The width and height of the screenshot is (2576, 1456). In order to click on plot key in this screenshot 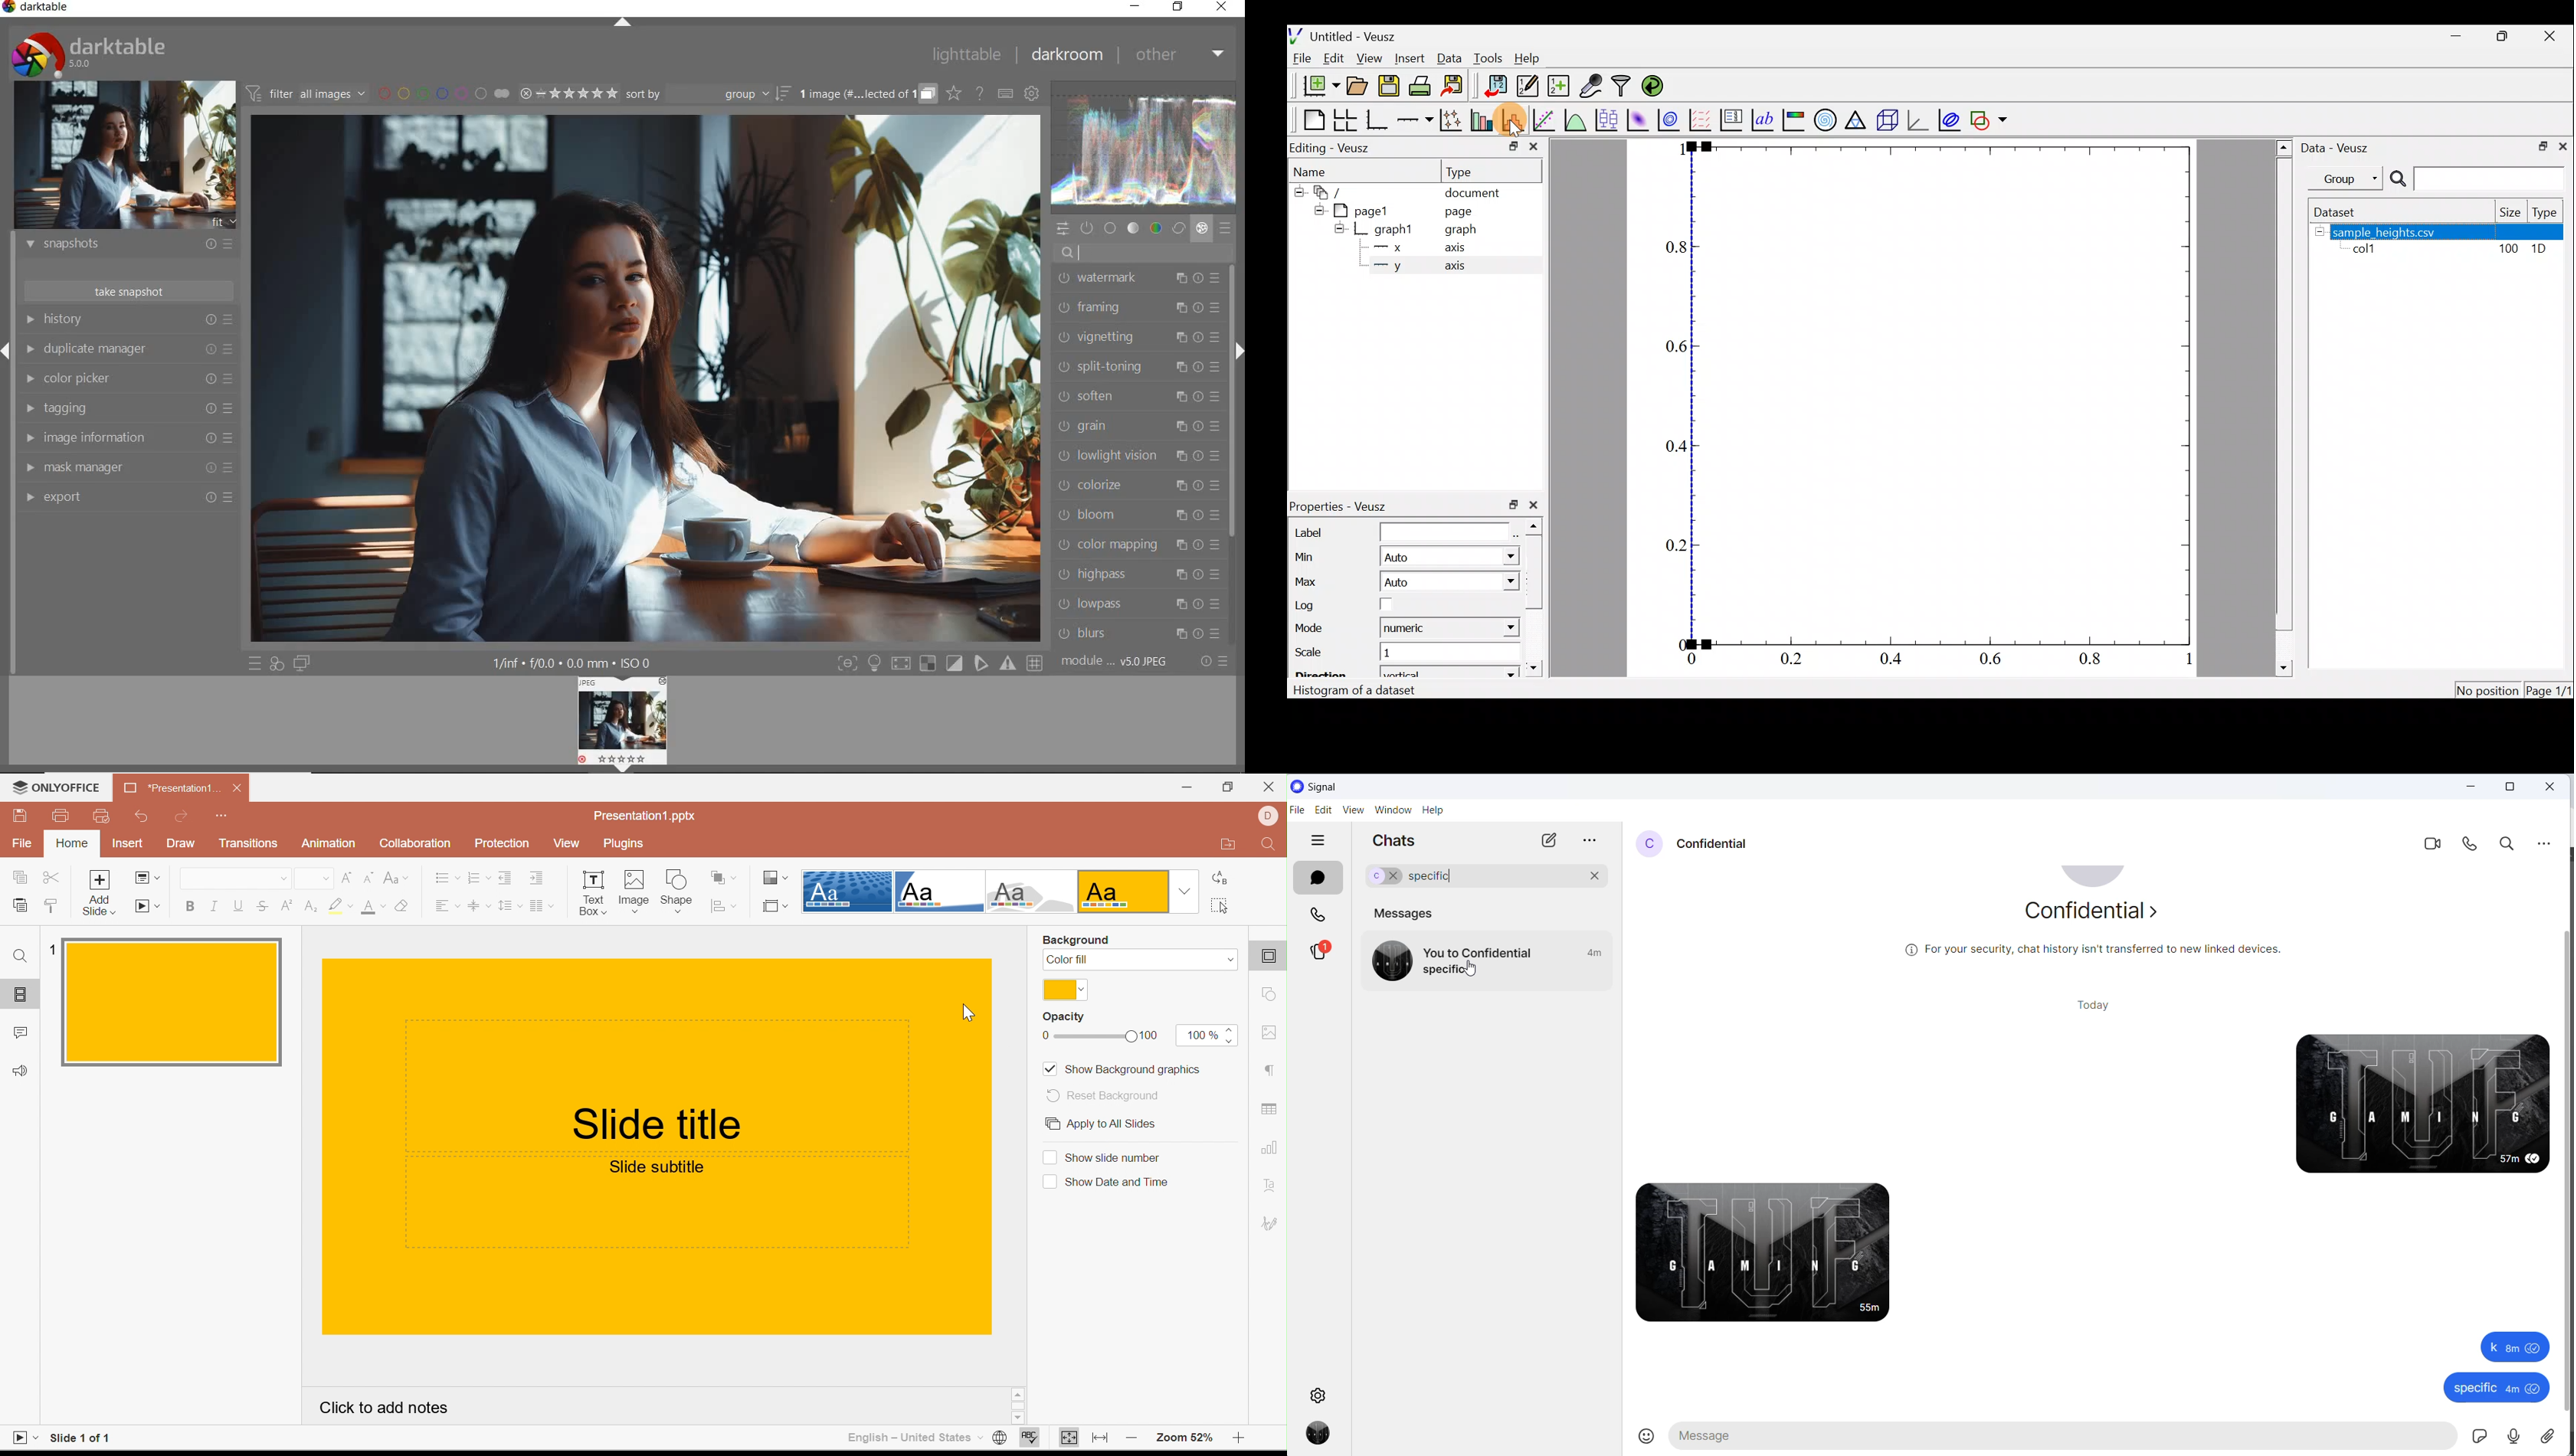, I will do `click(1733, 119)`.